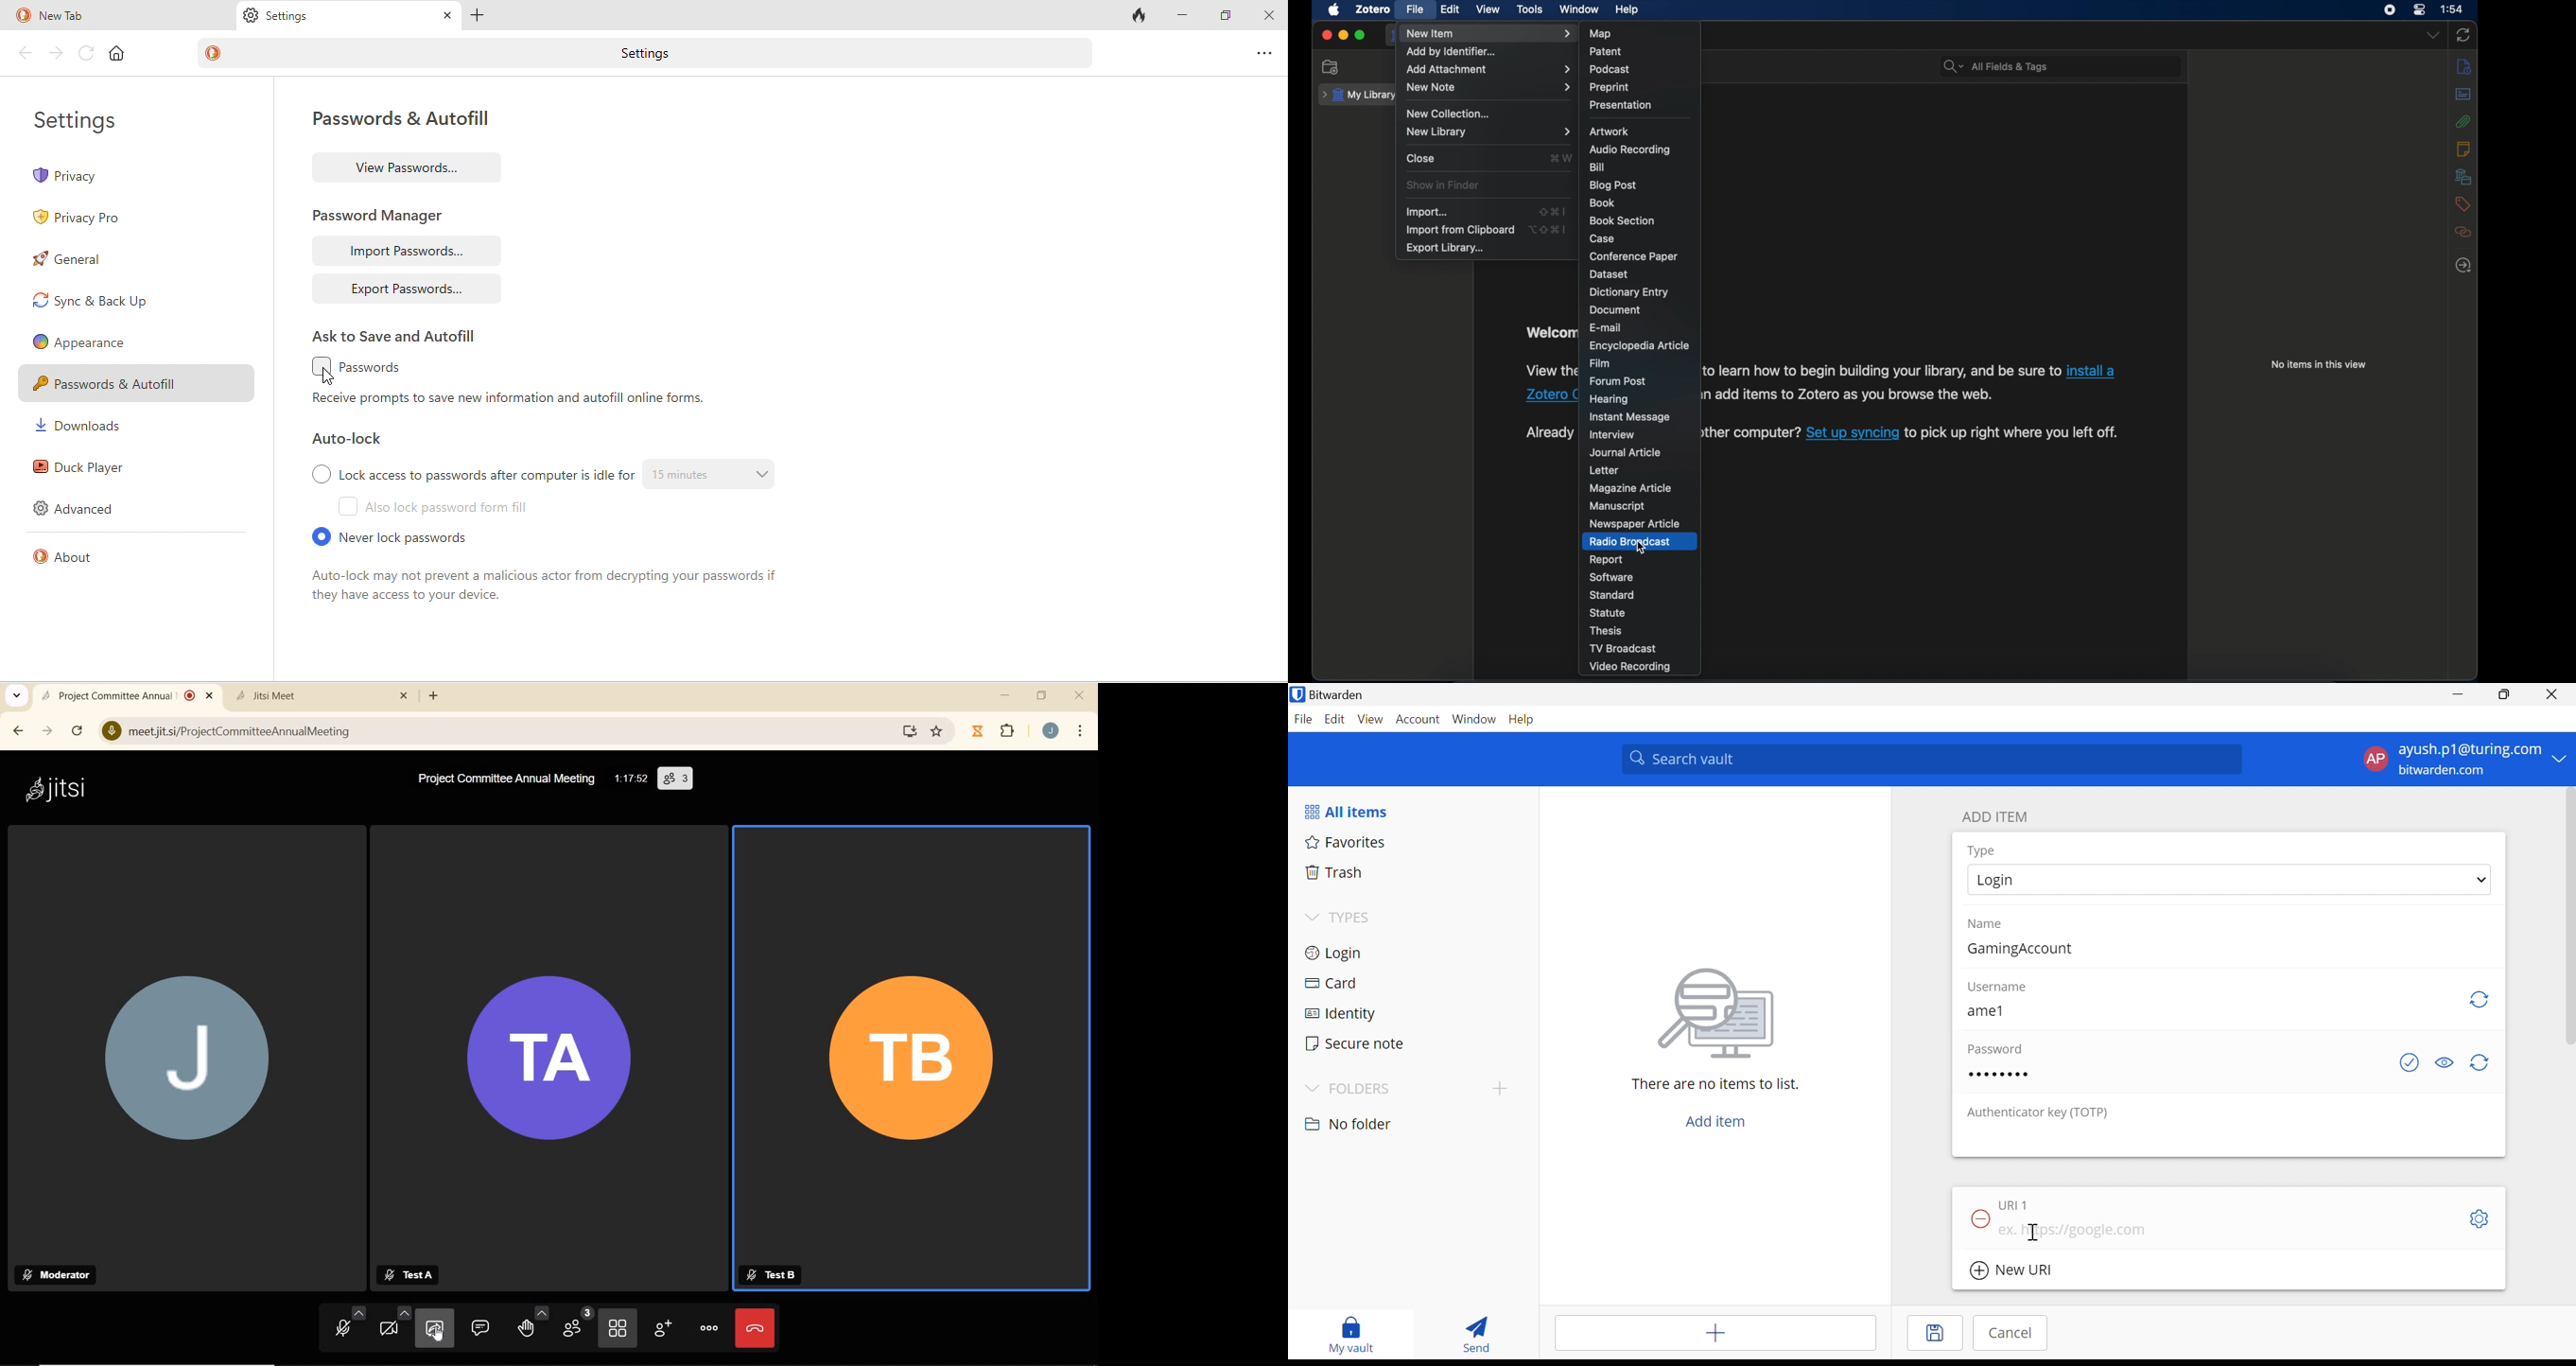 This screenshot has height=1372, width=2576. I want to click on Close, so click(2554, 696).